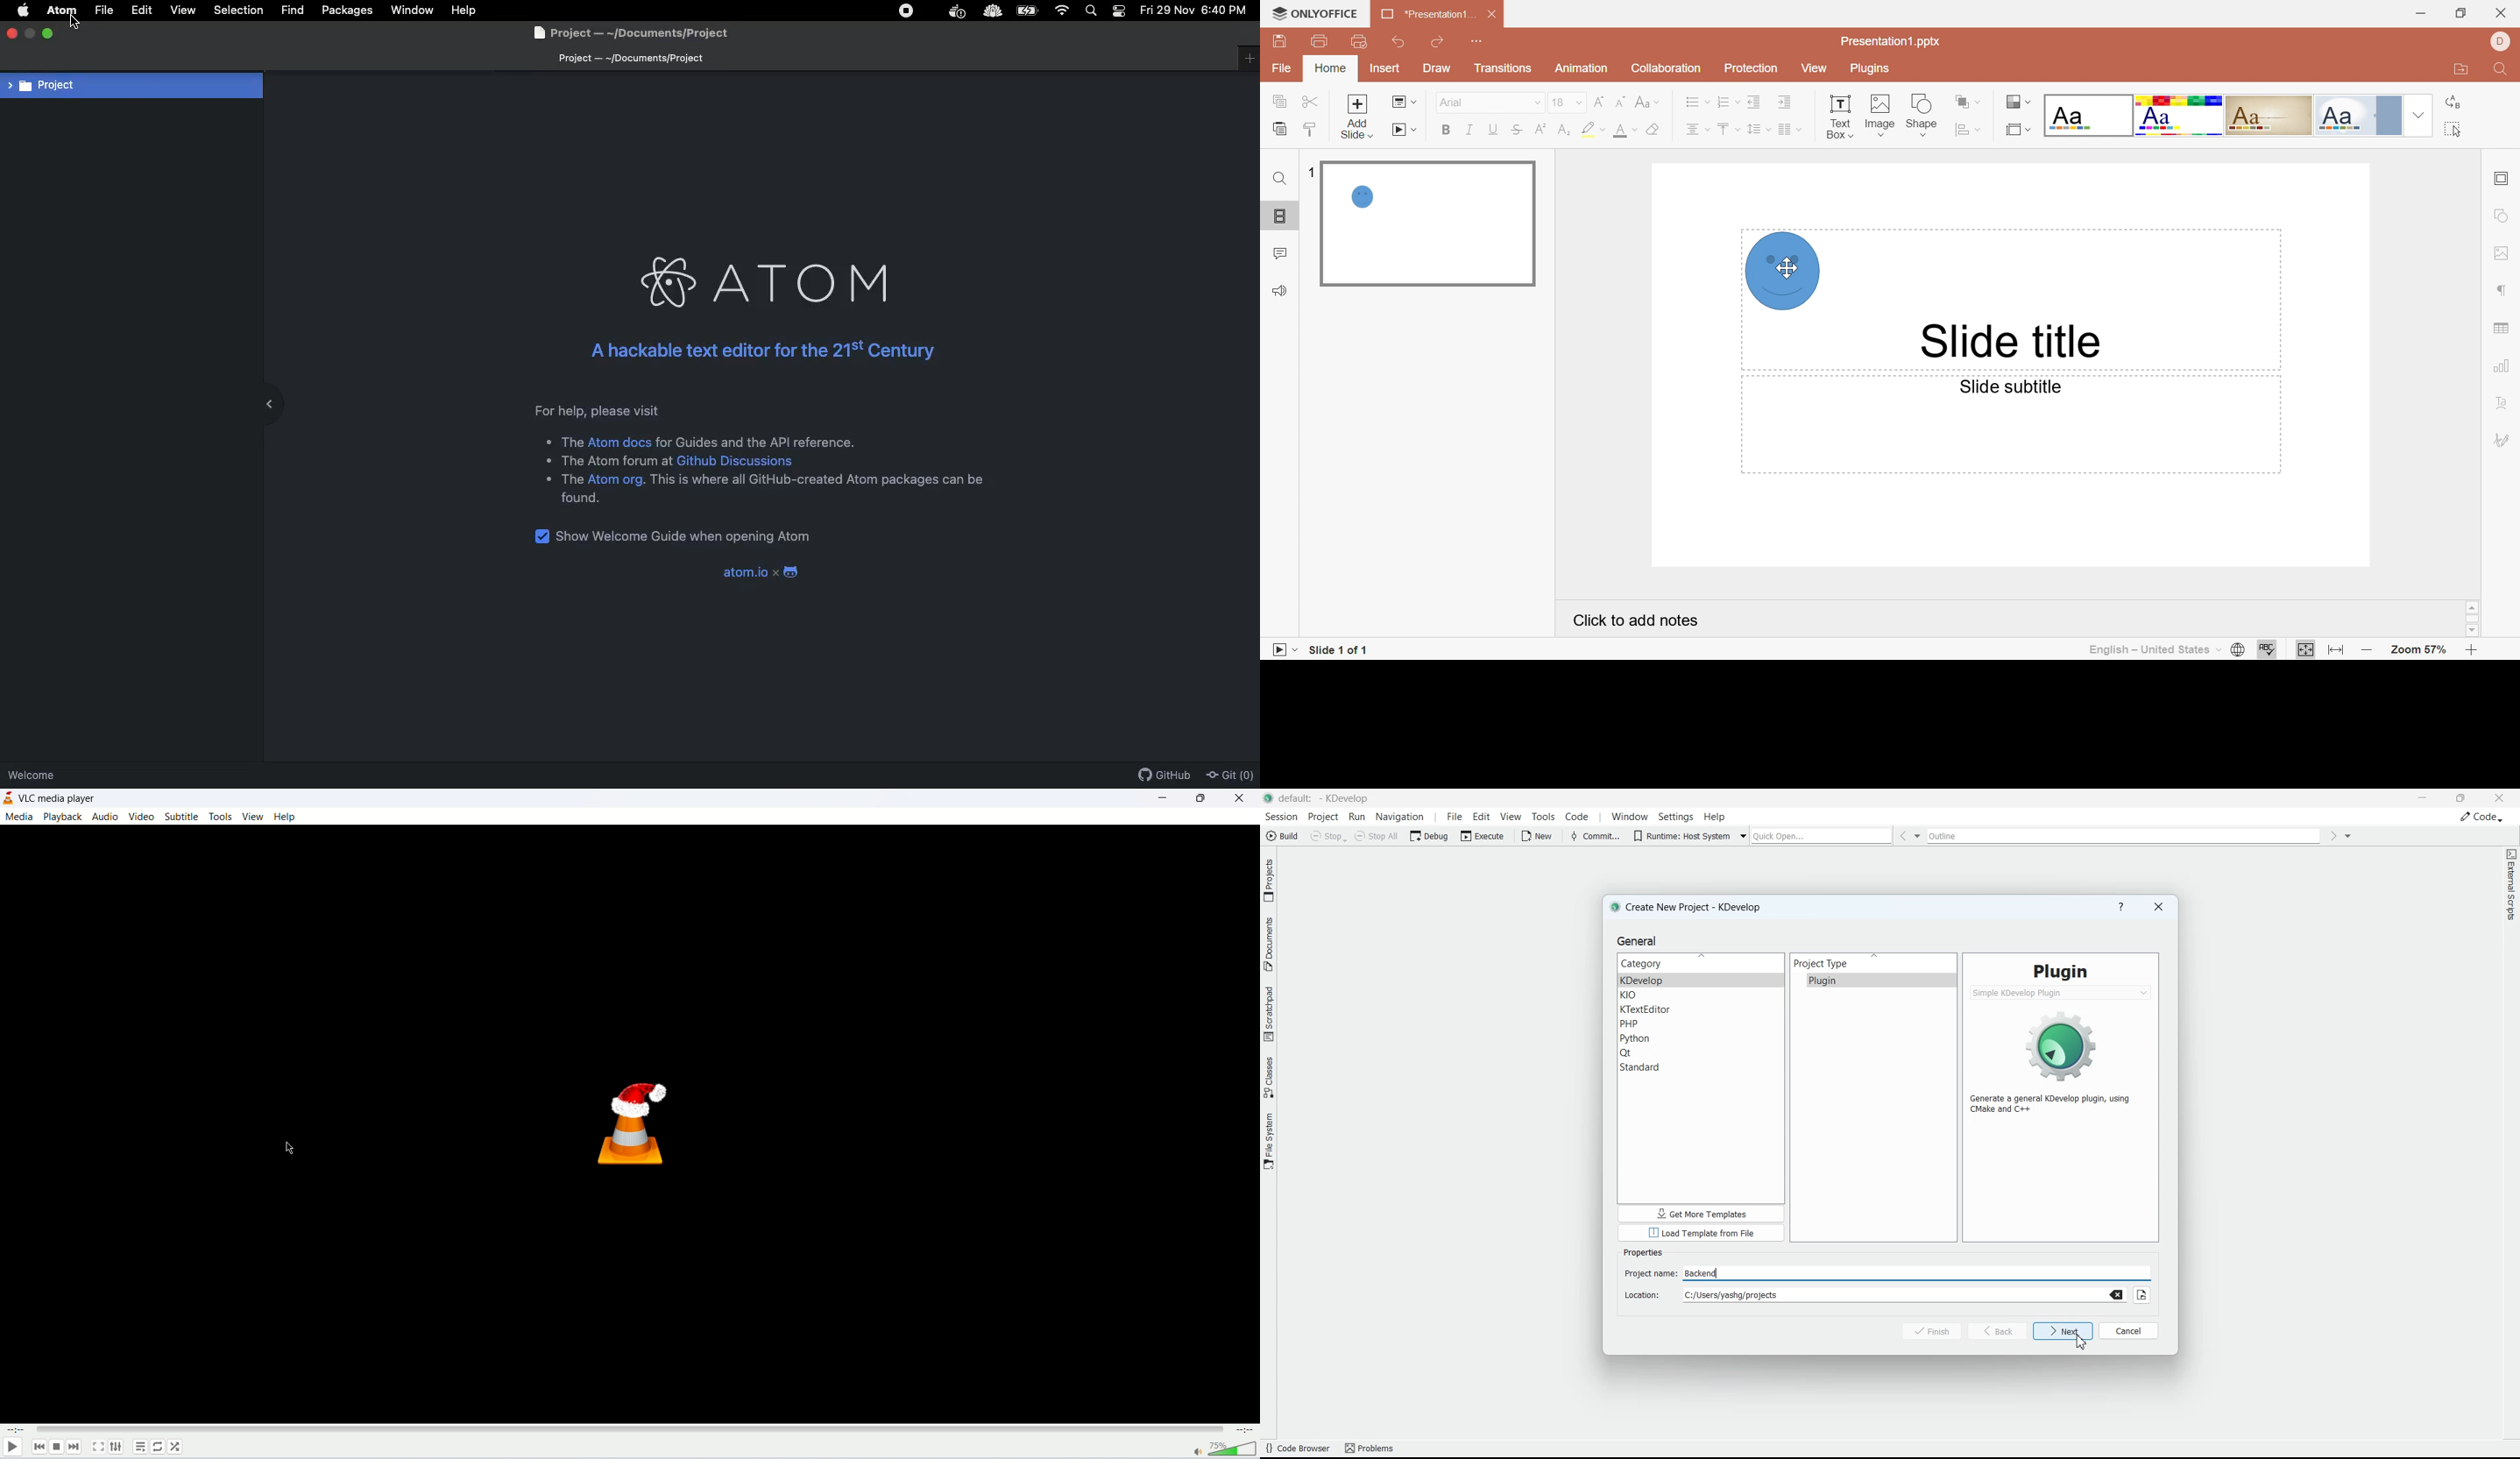 The image size is (2520, 1484). I want to click on ATOM, so click(62, 11).